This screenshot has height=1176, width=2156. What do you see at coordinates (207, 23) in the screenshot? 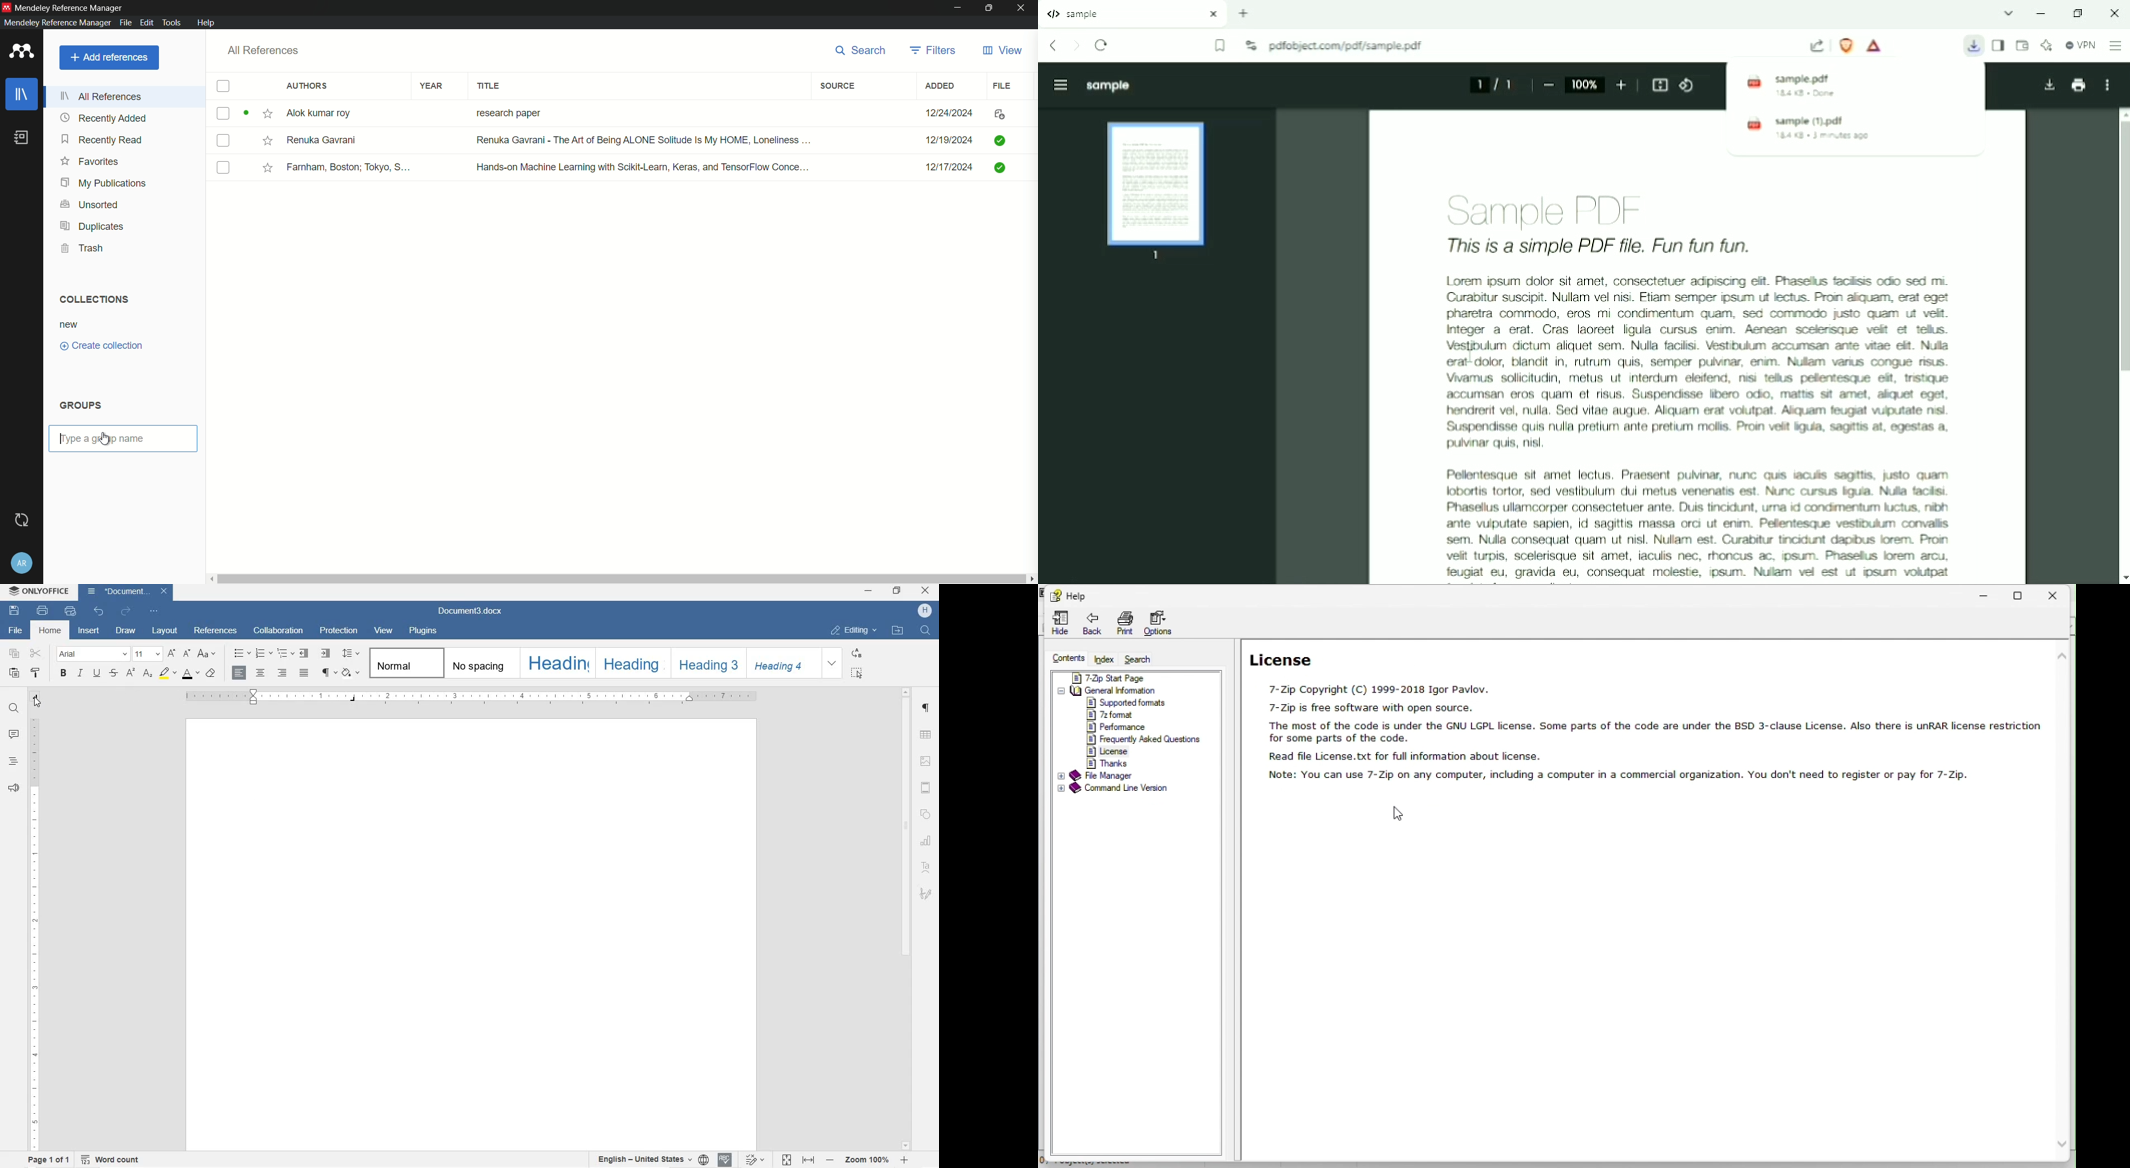
I see `help menu` at bounding box center [207, 23].